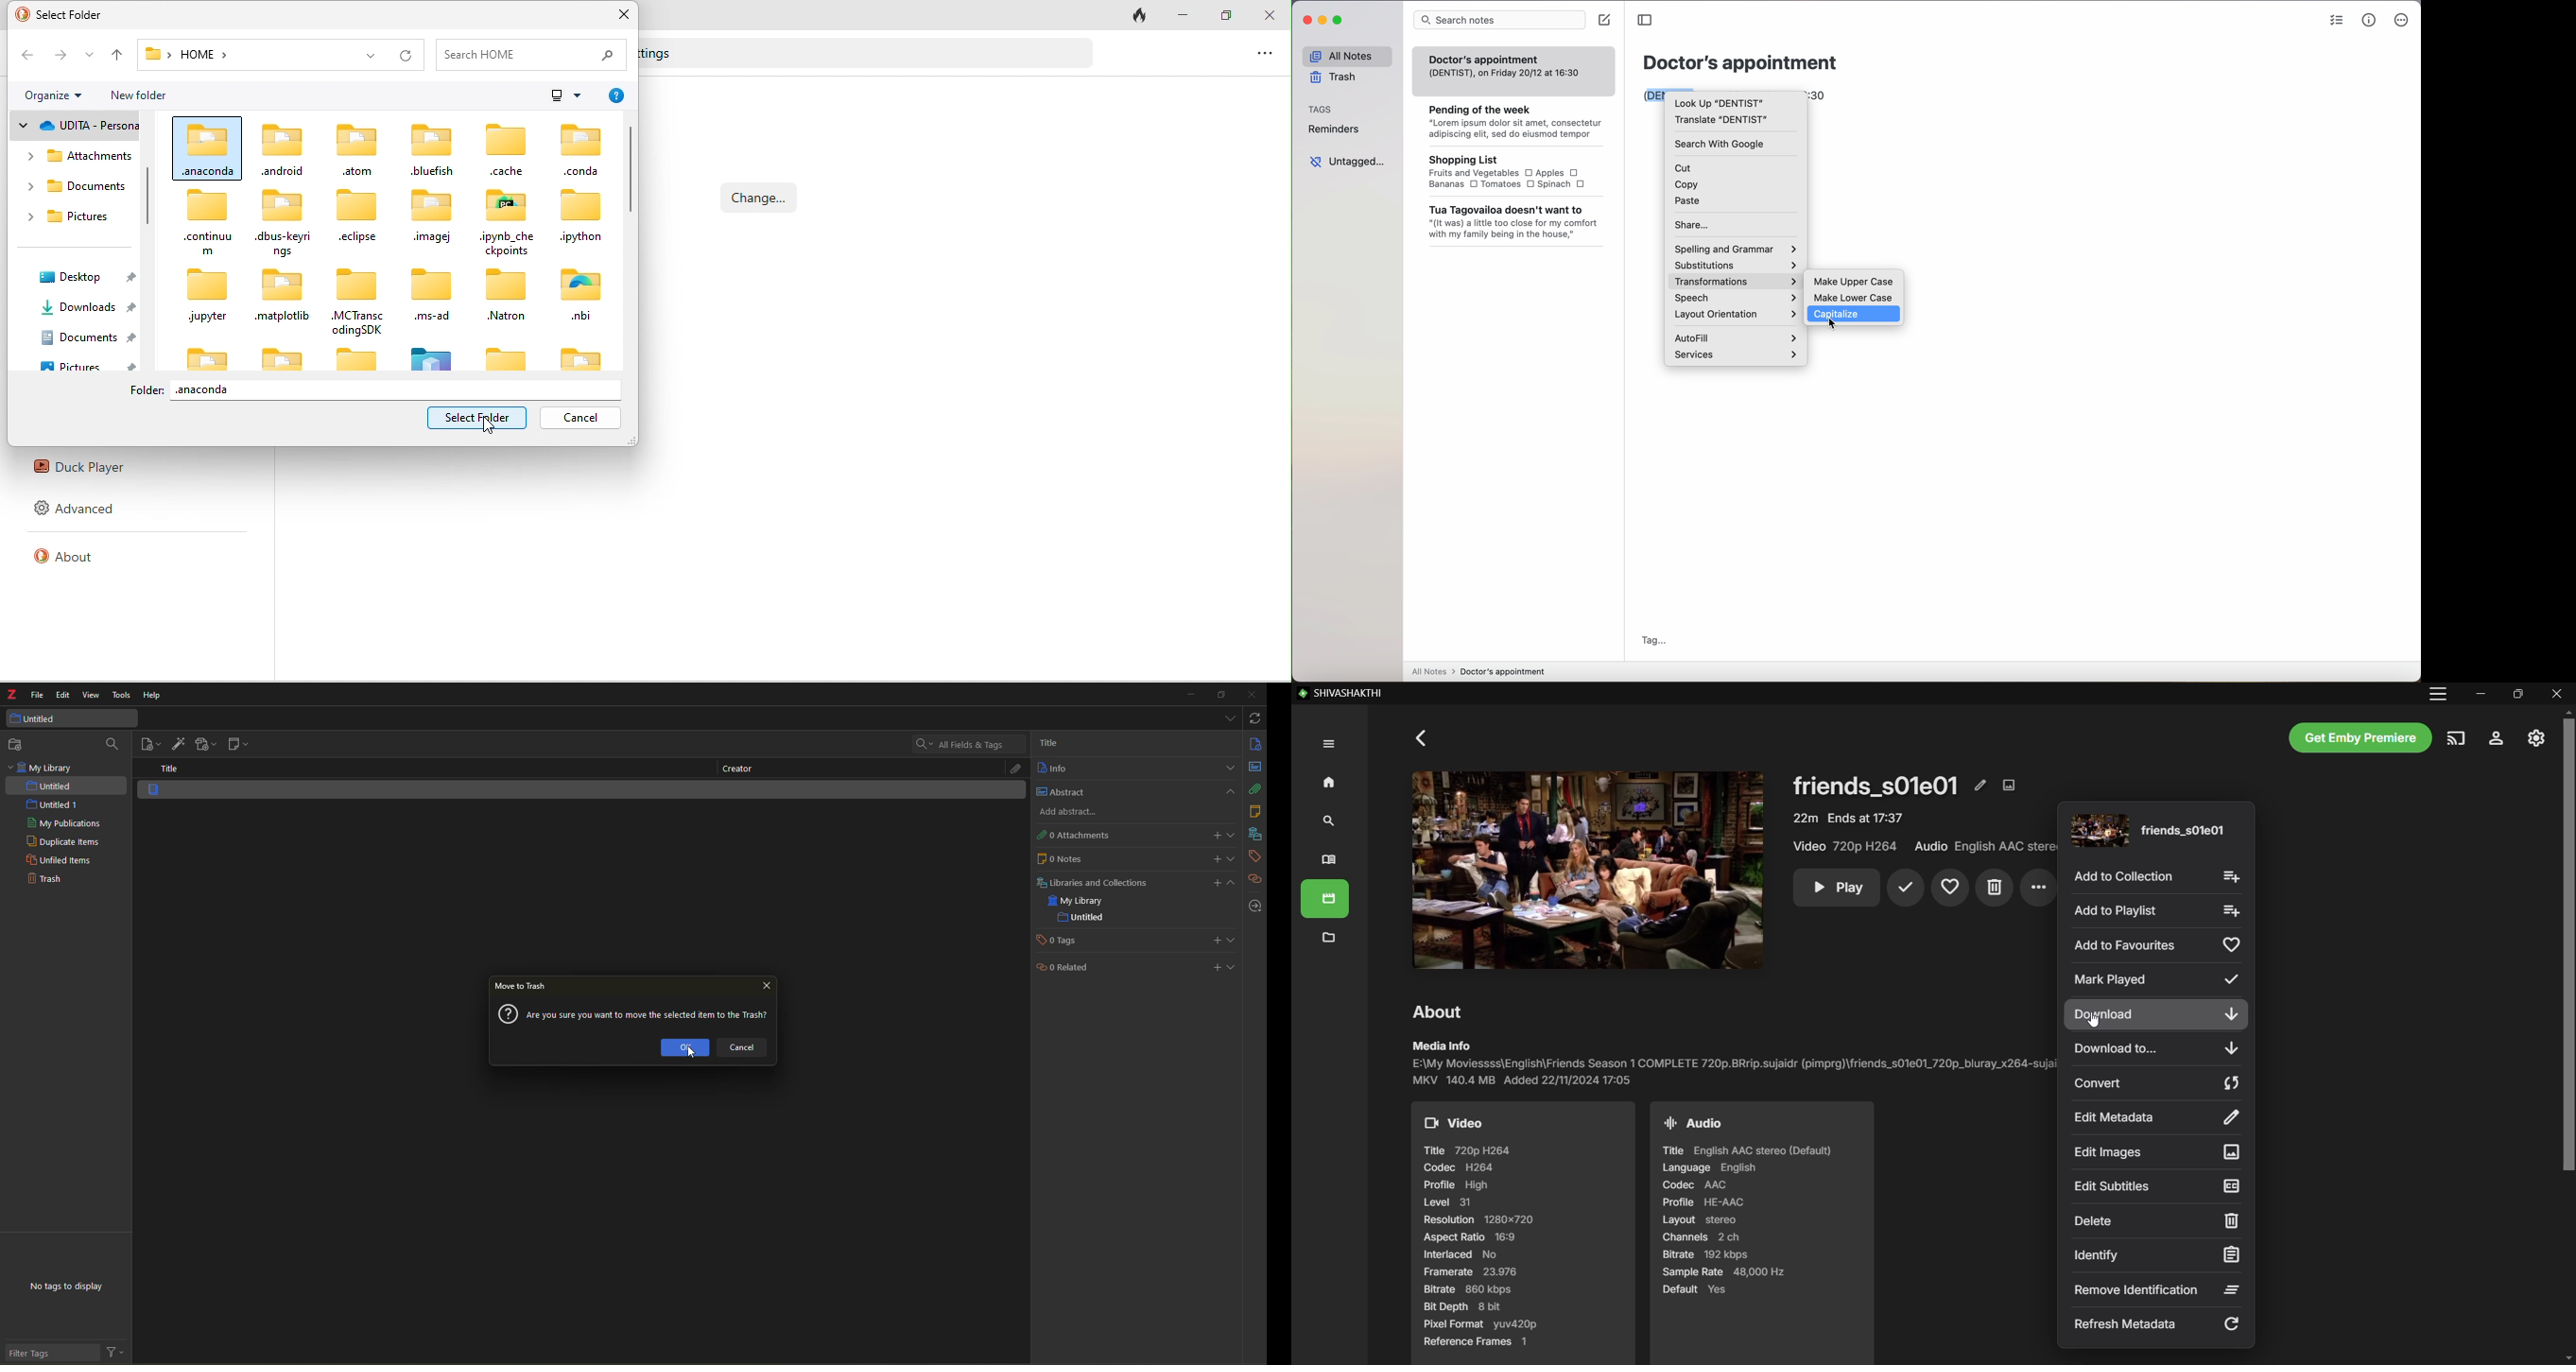 This screenshot has width=2576, height=1372. I want to click on library, so click(1254, 834).